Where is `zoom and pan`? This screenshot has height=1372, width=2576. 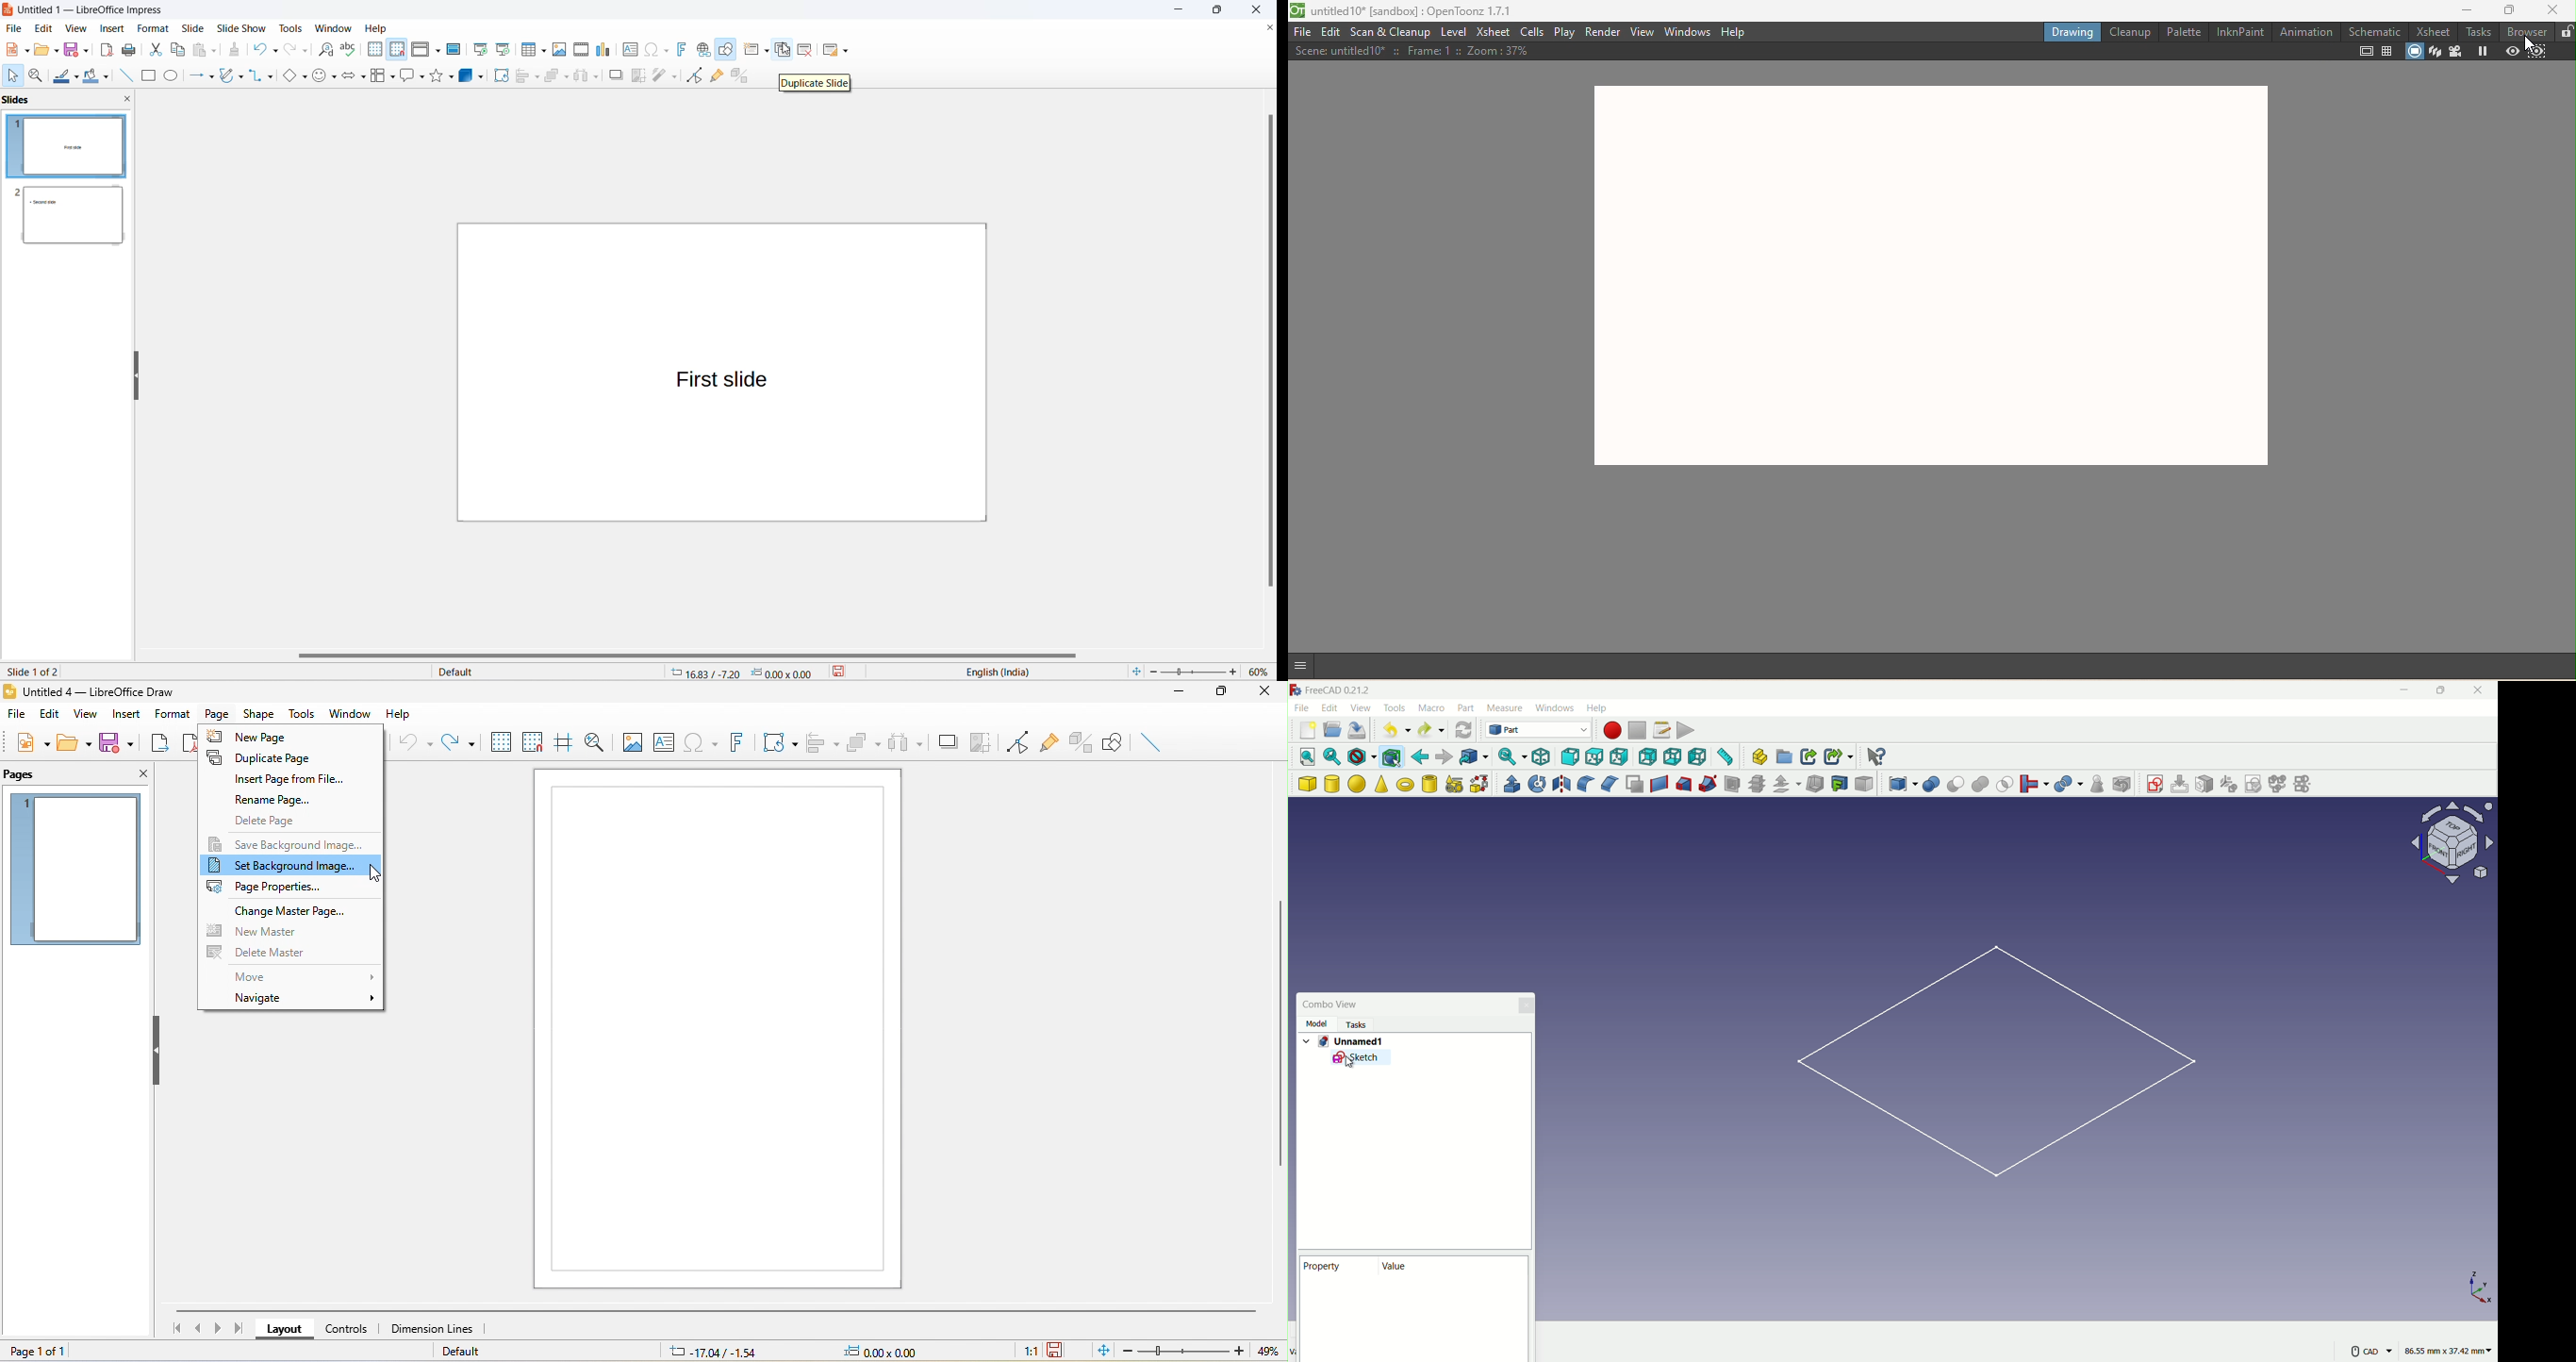
zoom and pan is located at coordinates (37, 75).